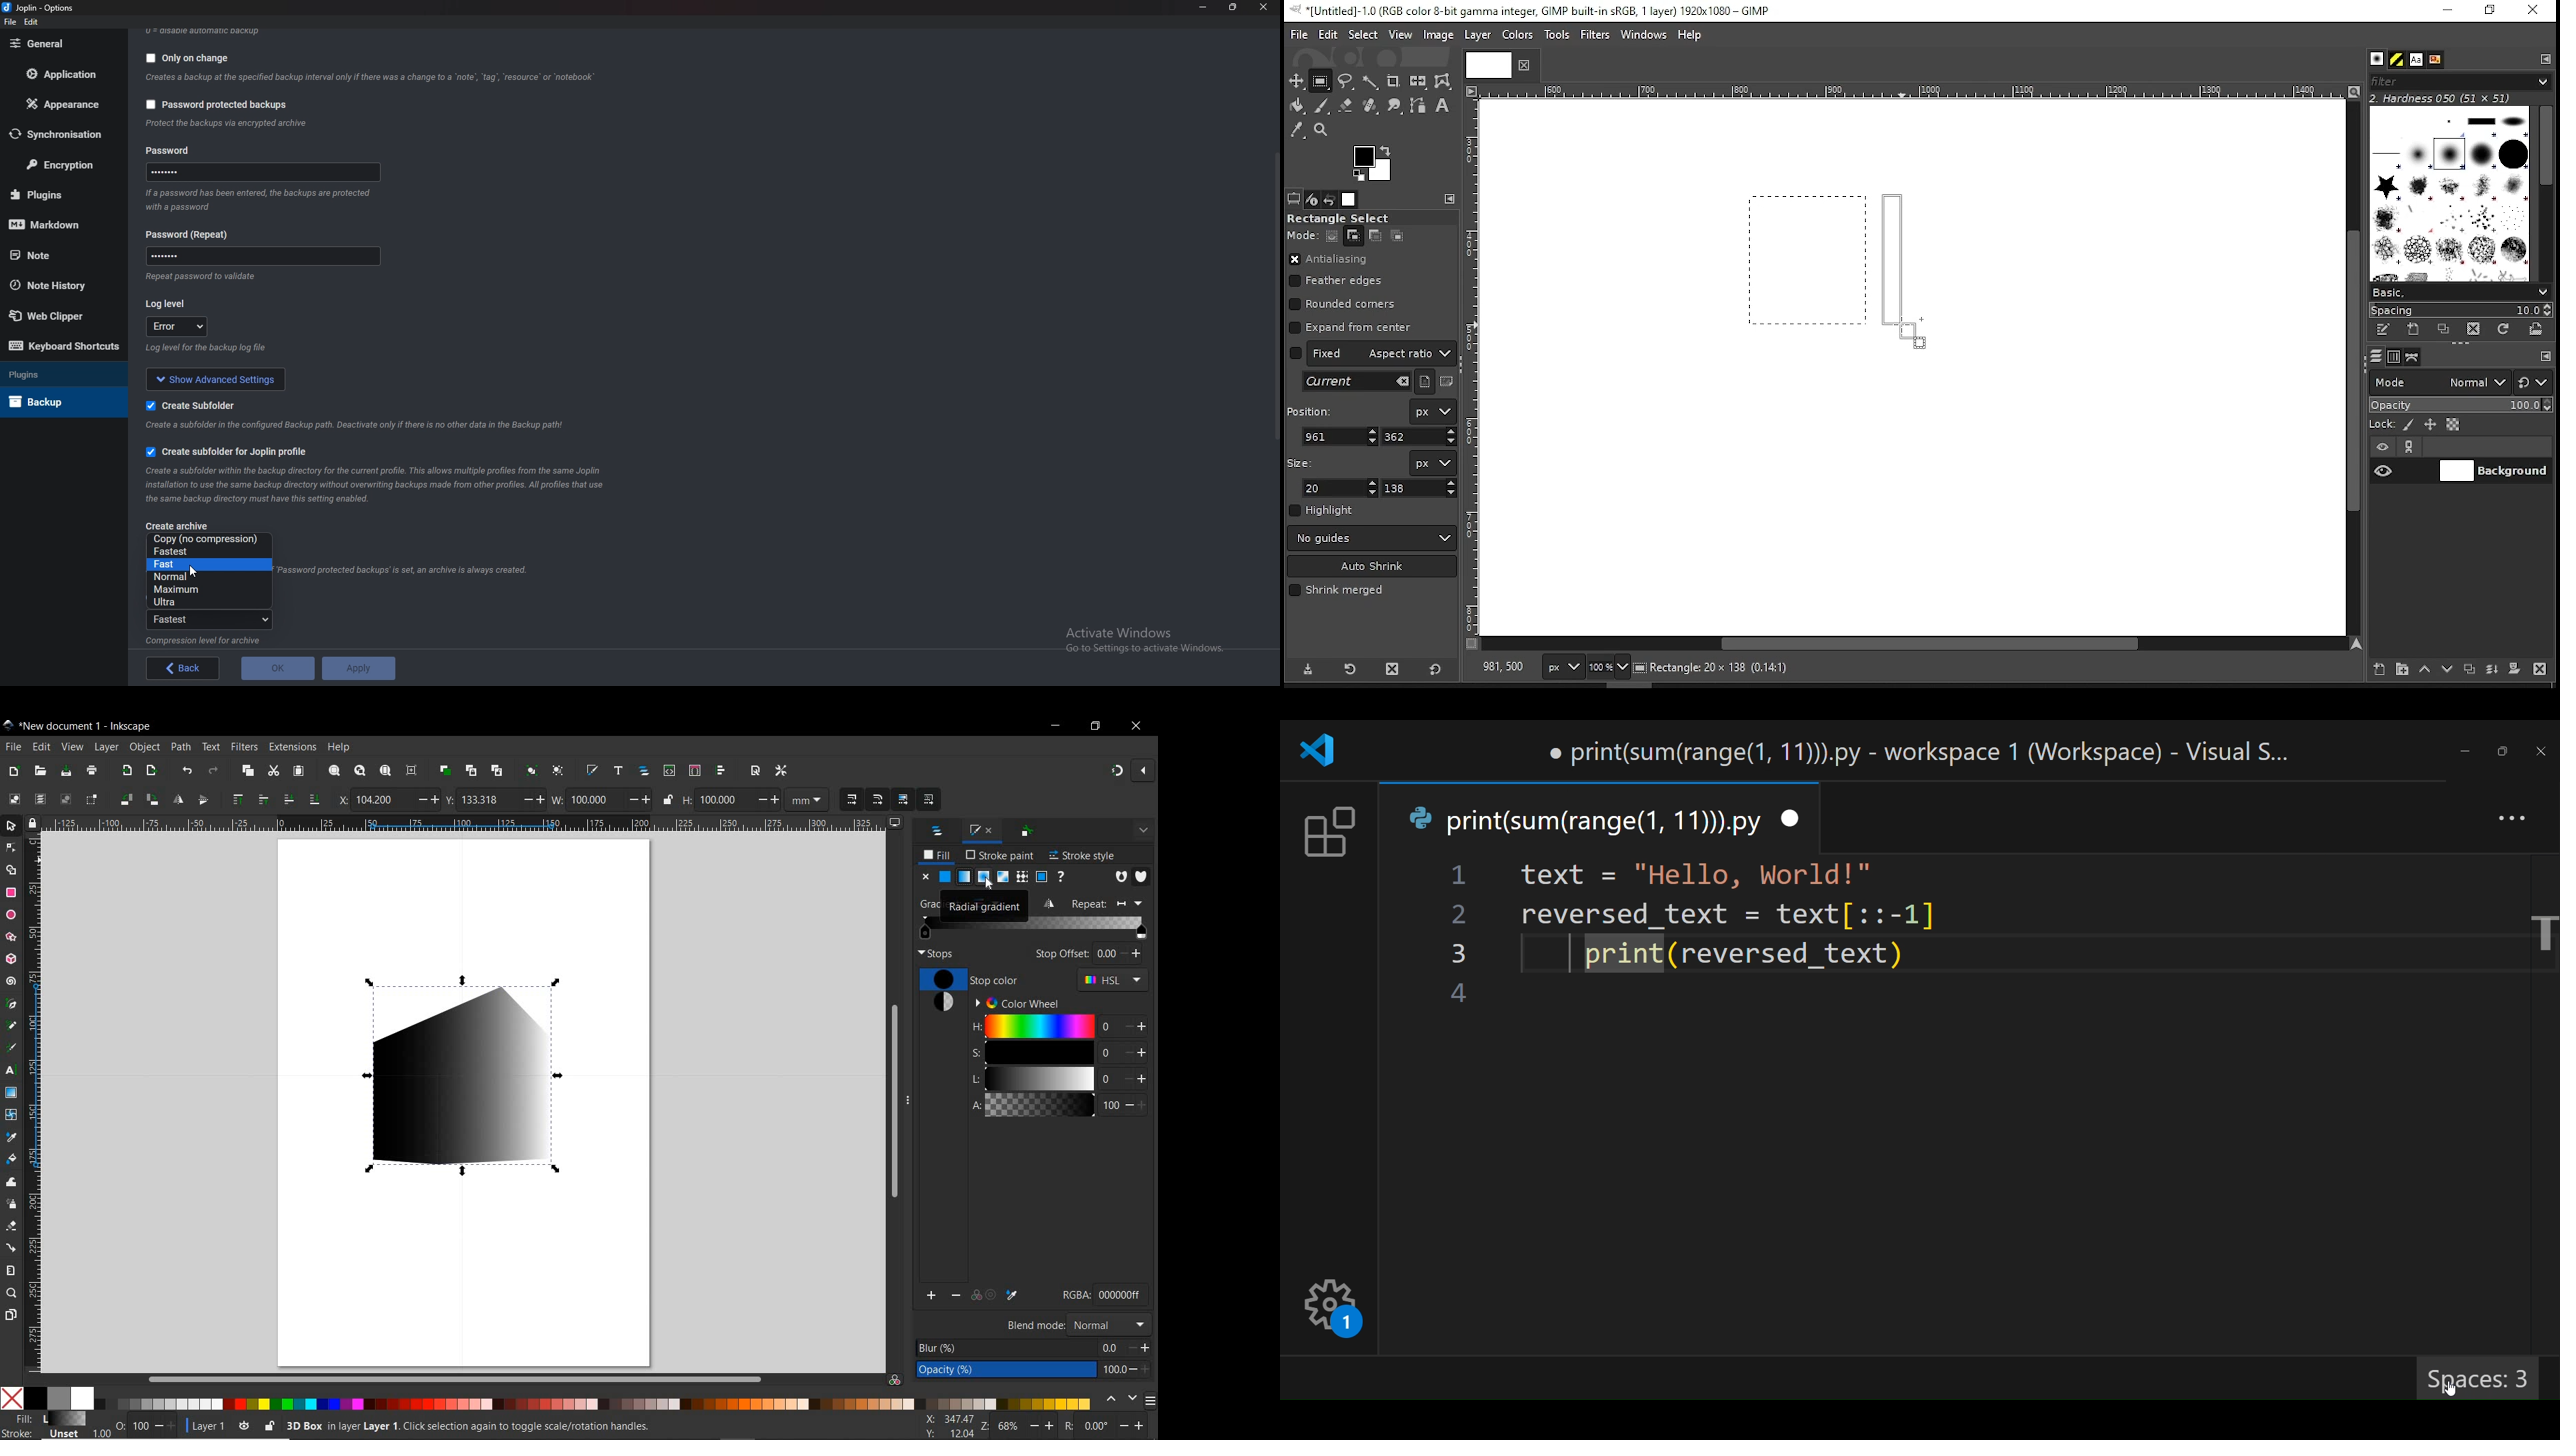  I want to click on code, so click(1791, 954).